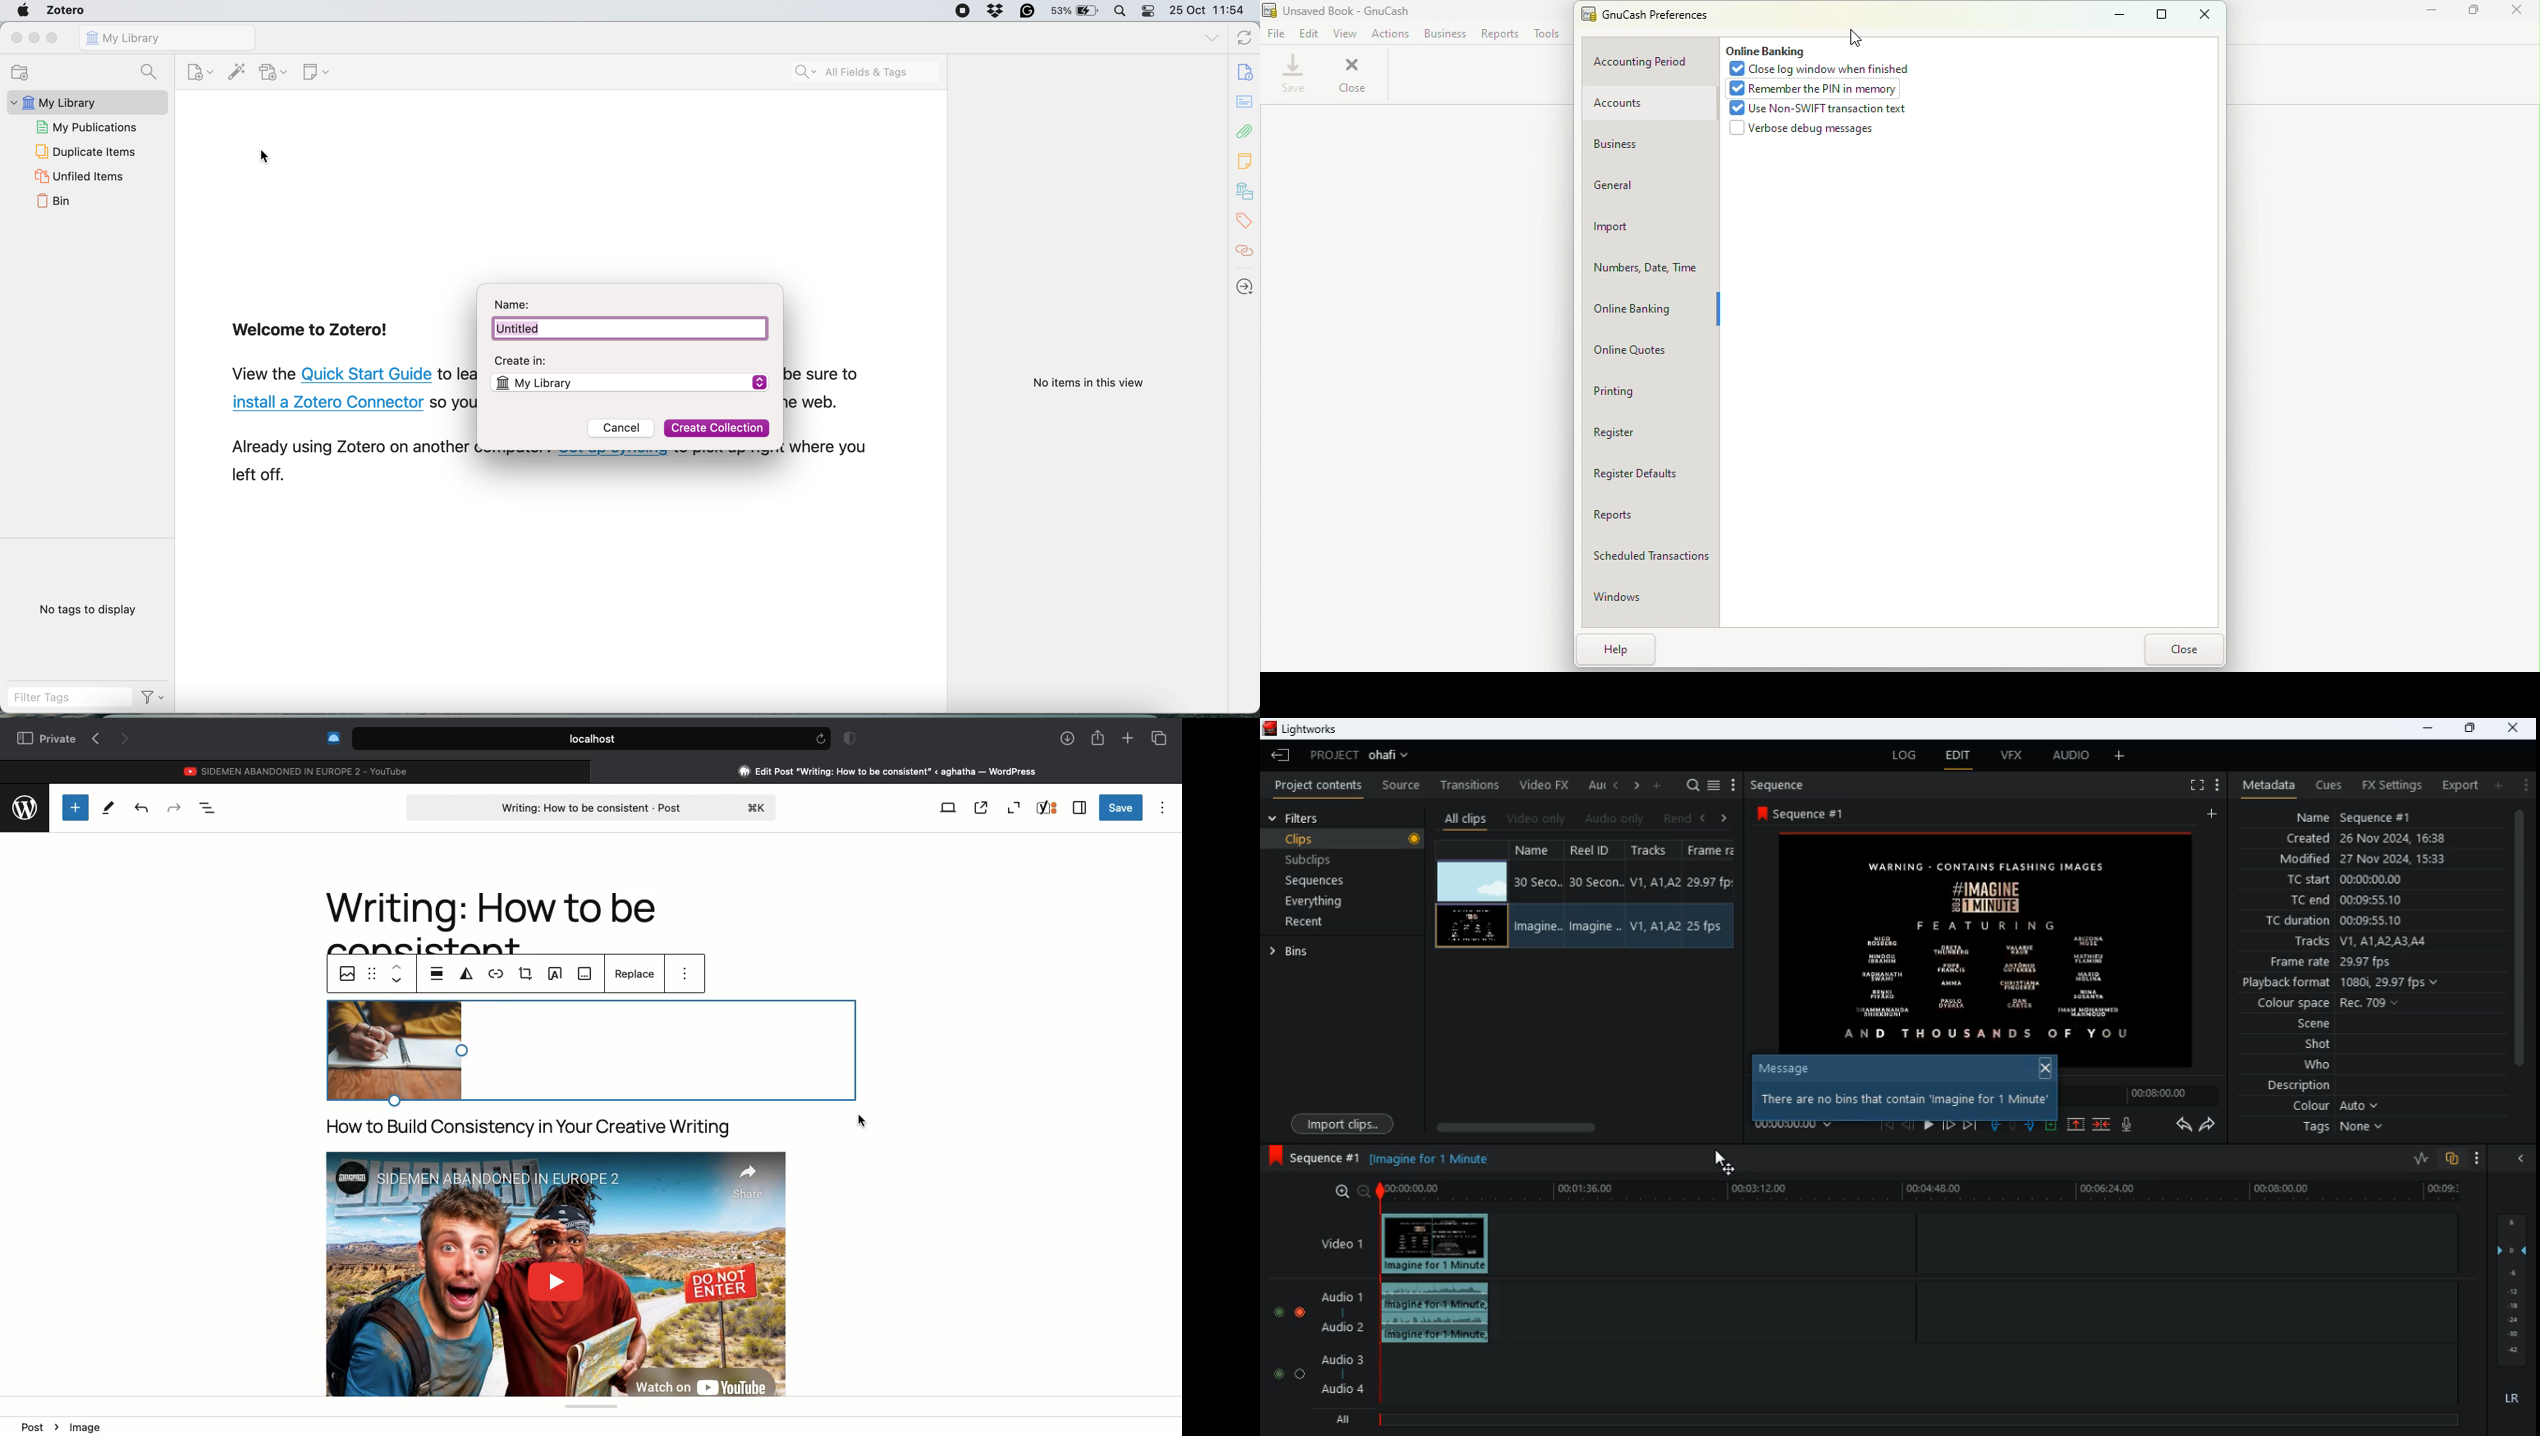  Describe the element at coordinates (1345, 1300) in the screenshot. I see `audio 1` at that location.